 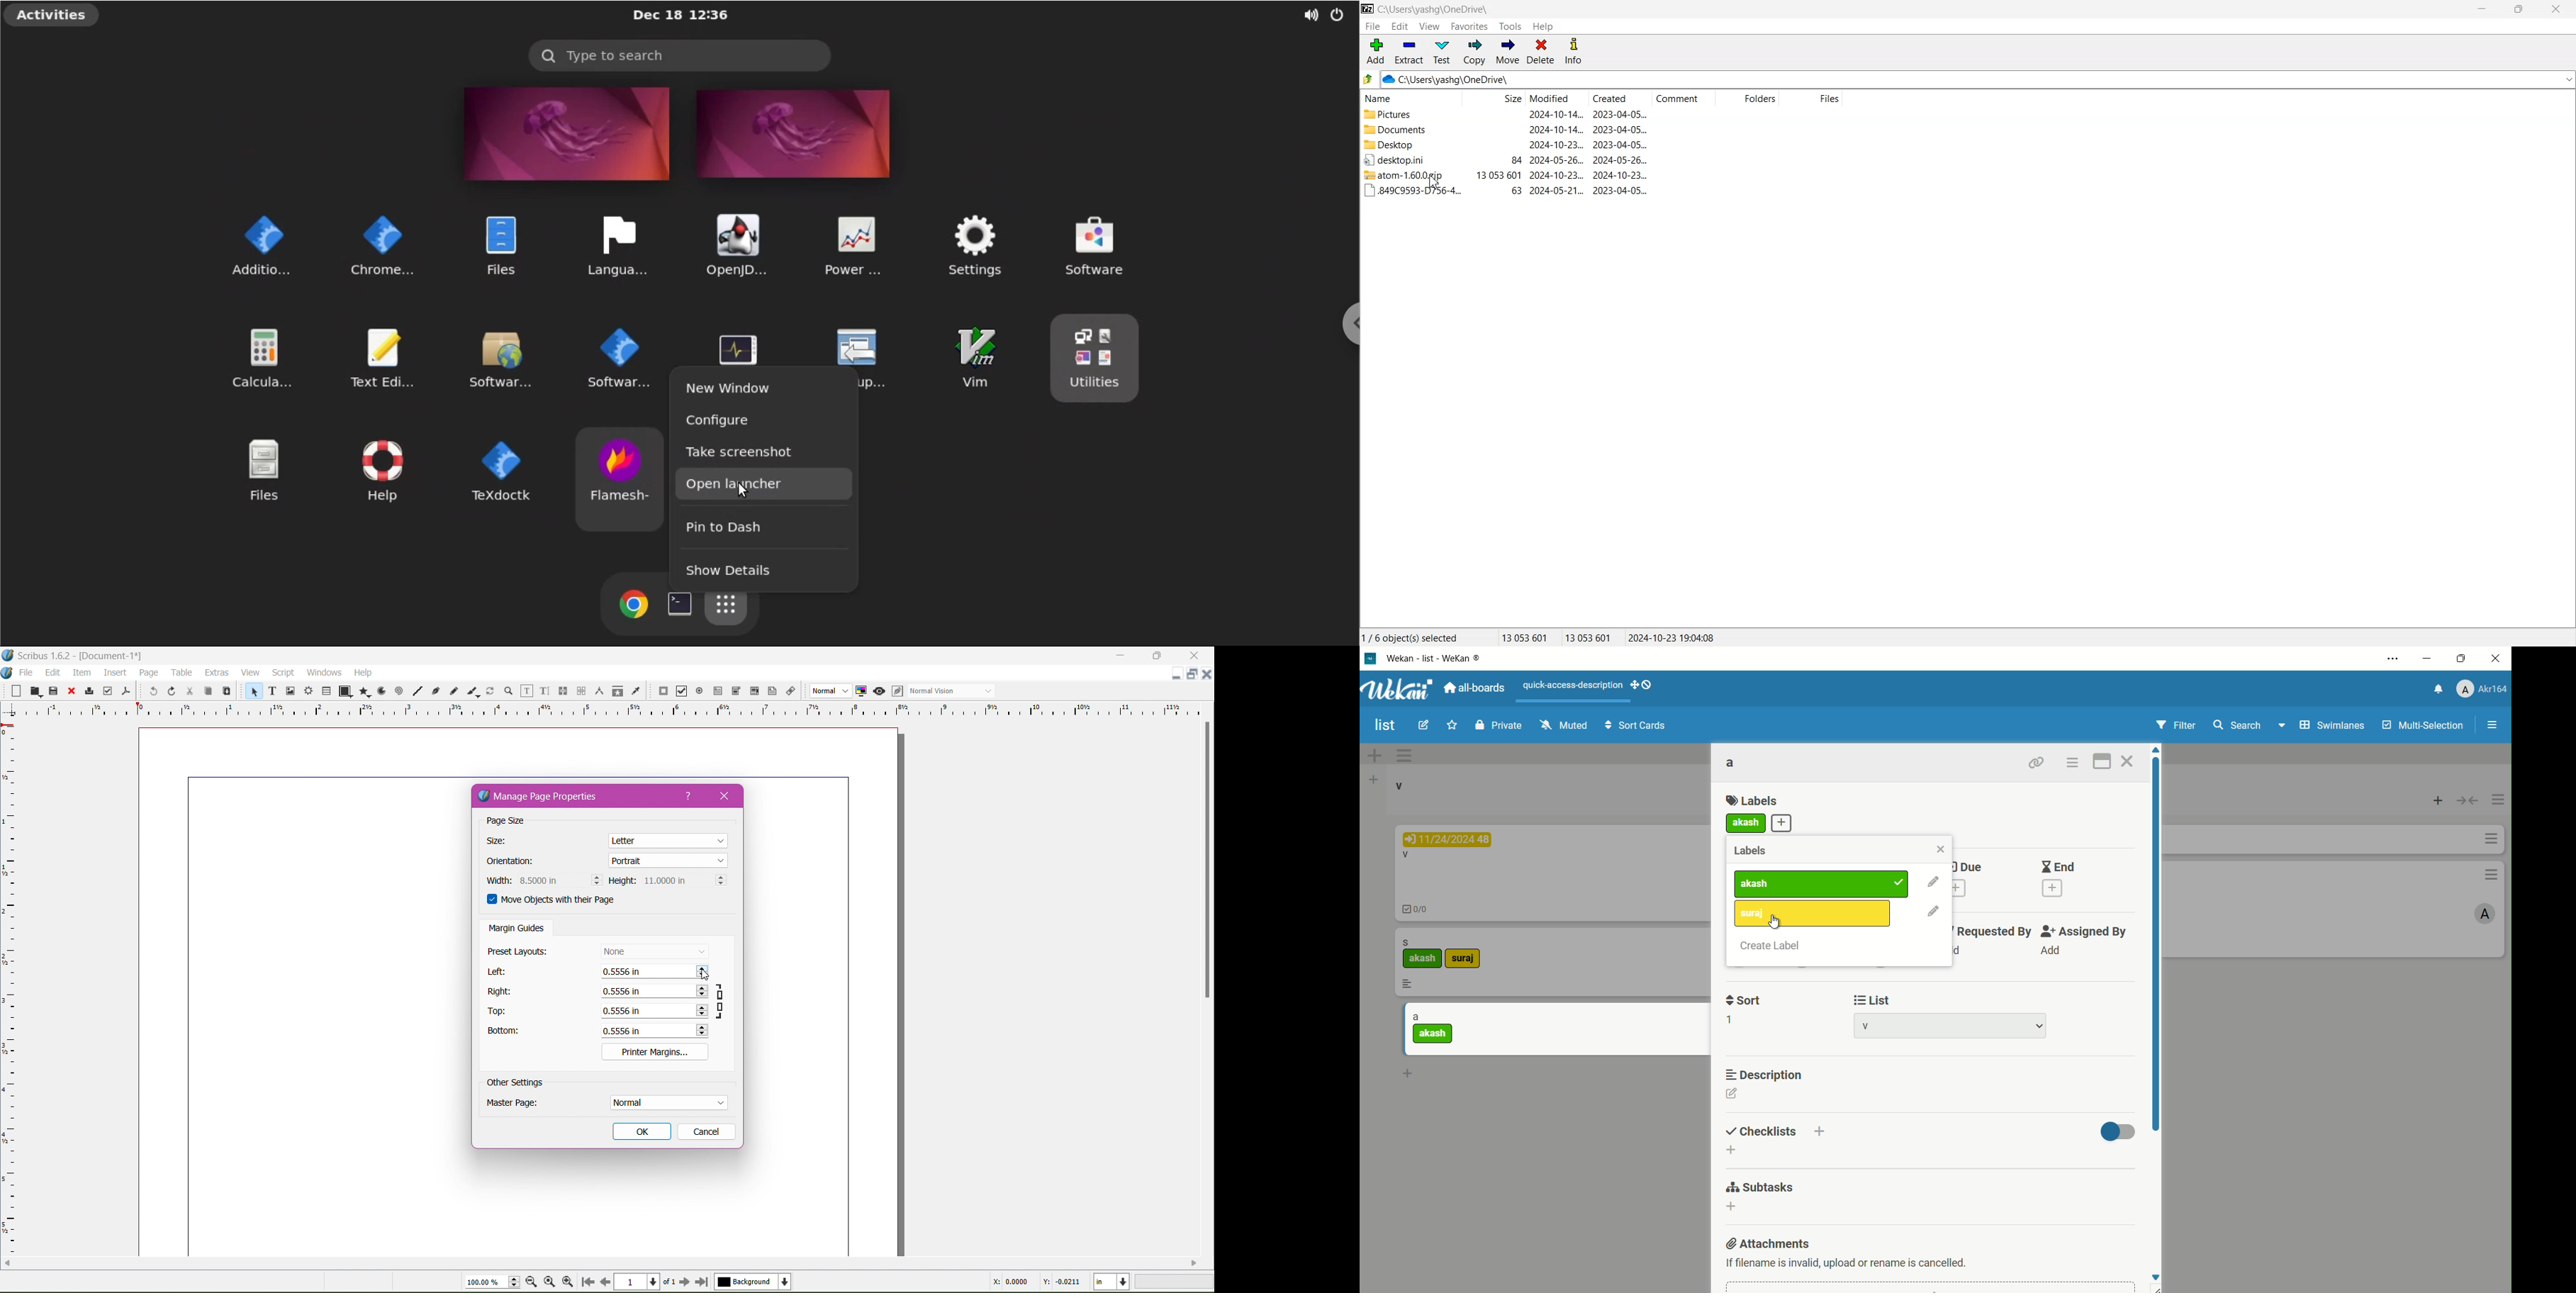 What do you see at coordinates (2072, 763) in the screenshot?
I see `card actions` at bounding box center [2072, 763].